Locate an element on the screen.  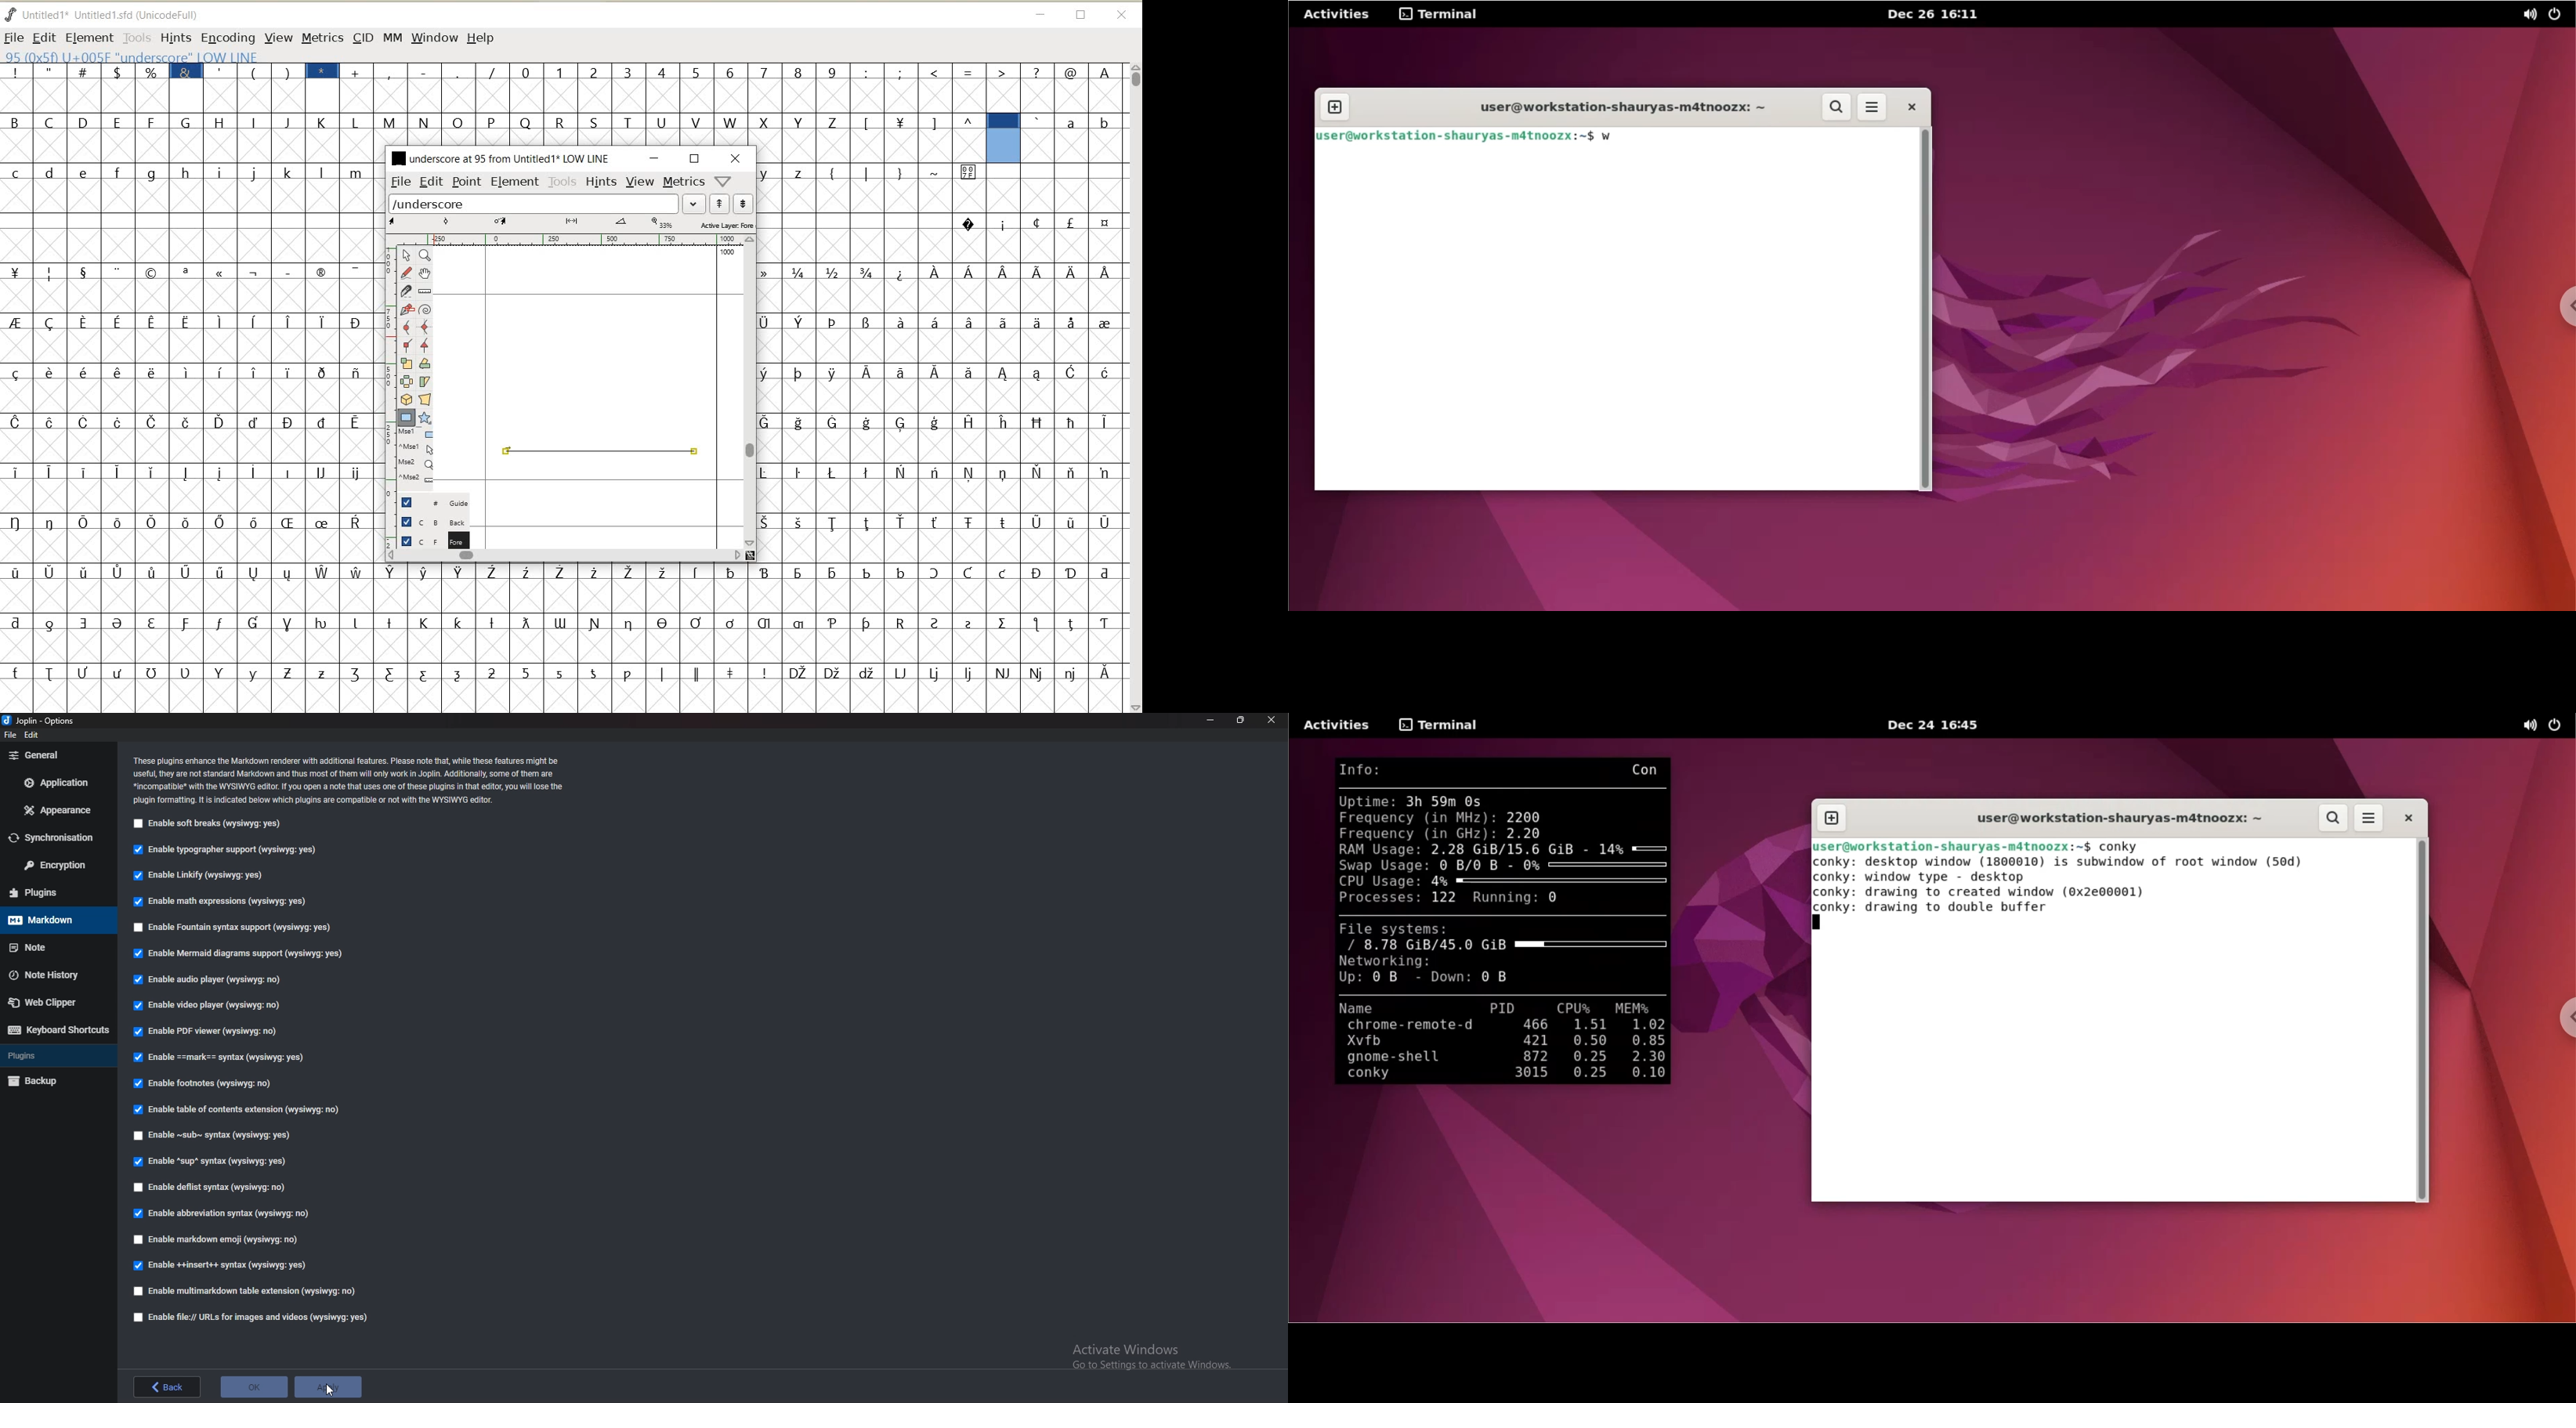
Rotate the selection is located at coordinates (425, 363).